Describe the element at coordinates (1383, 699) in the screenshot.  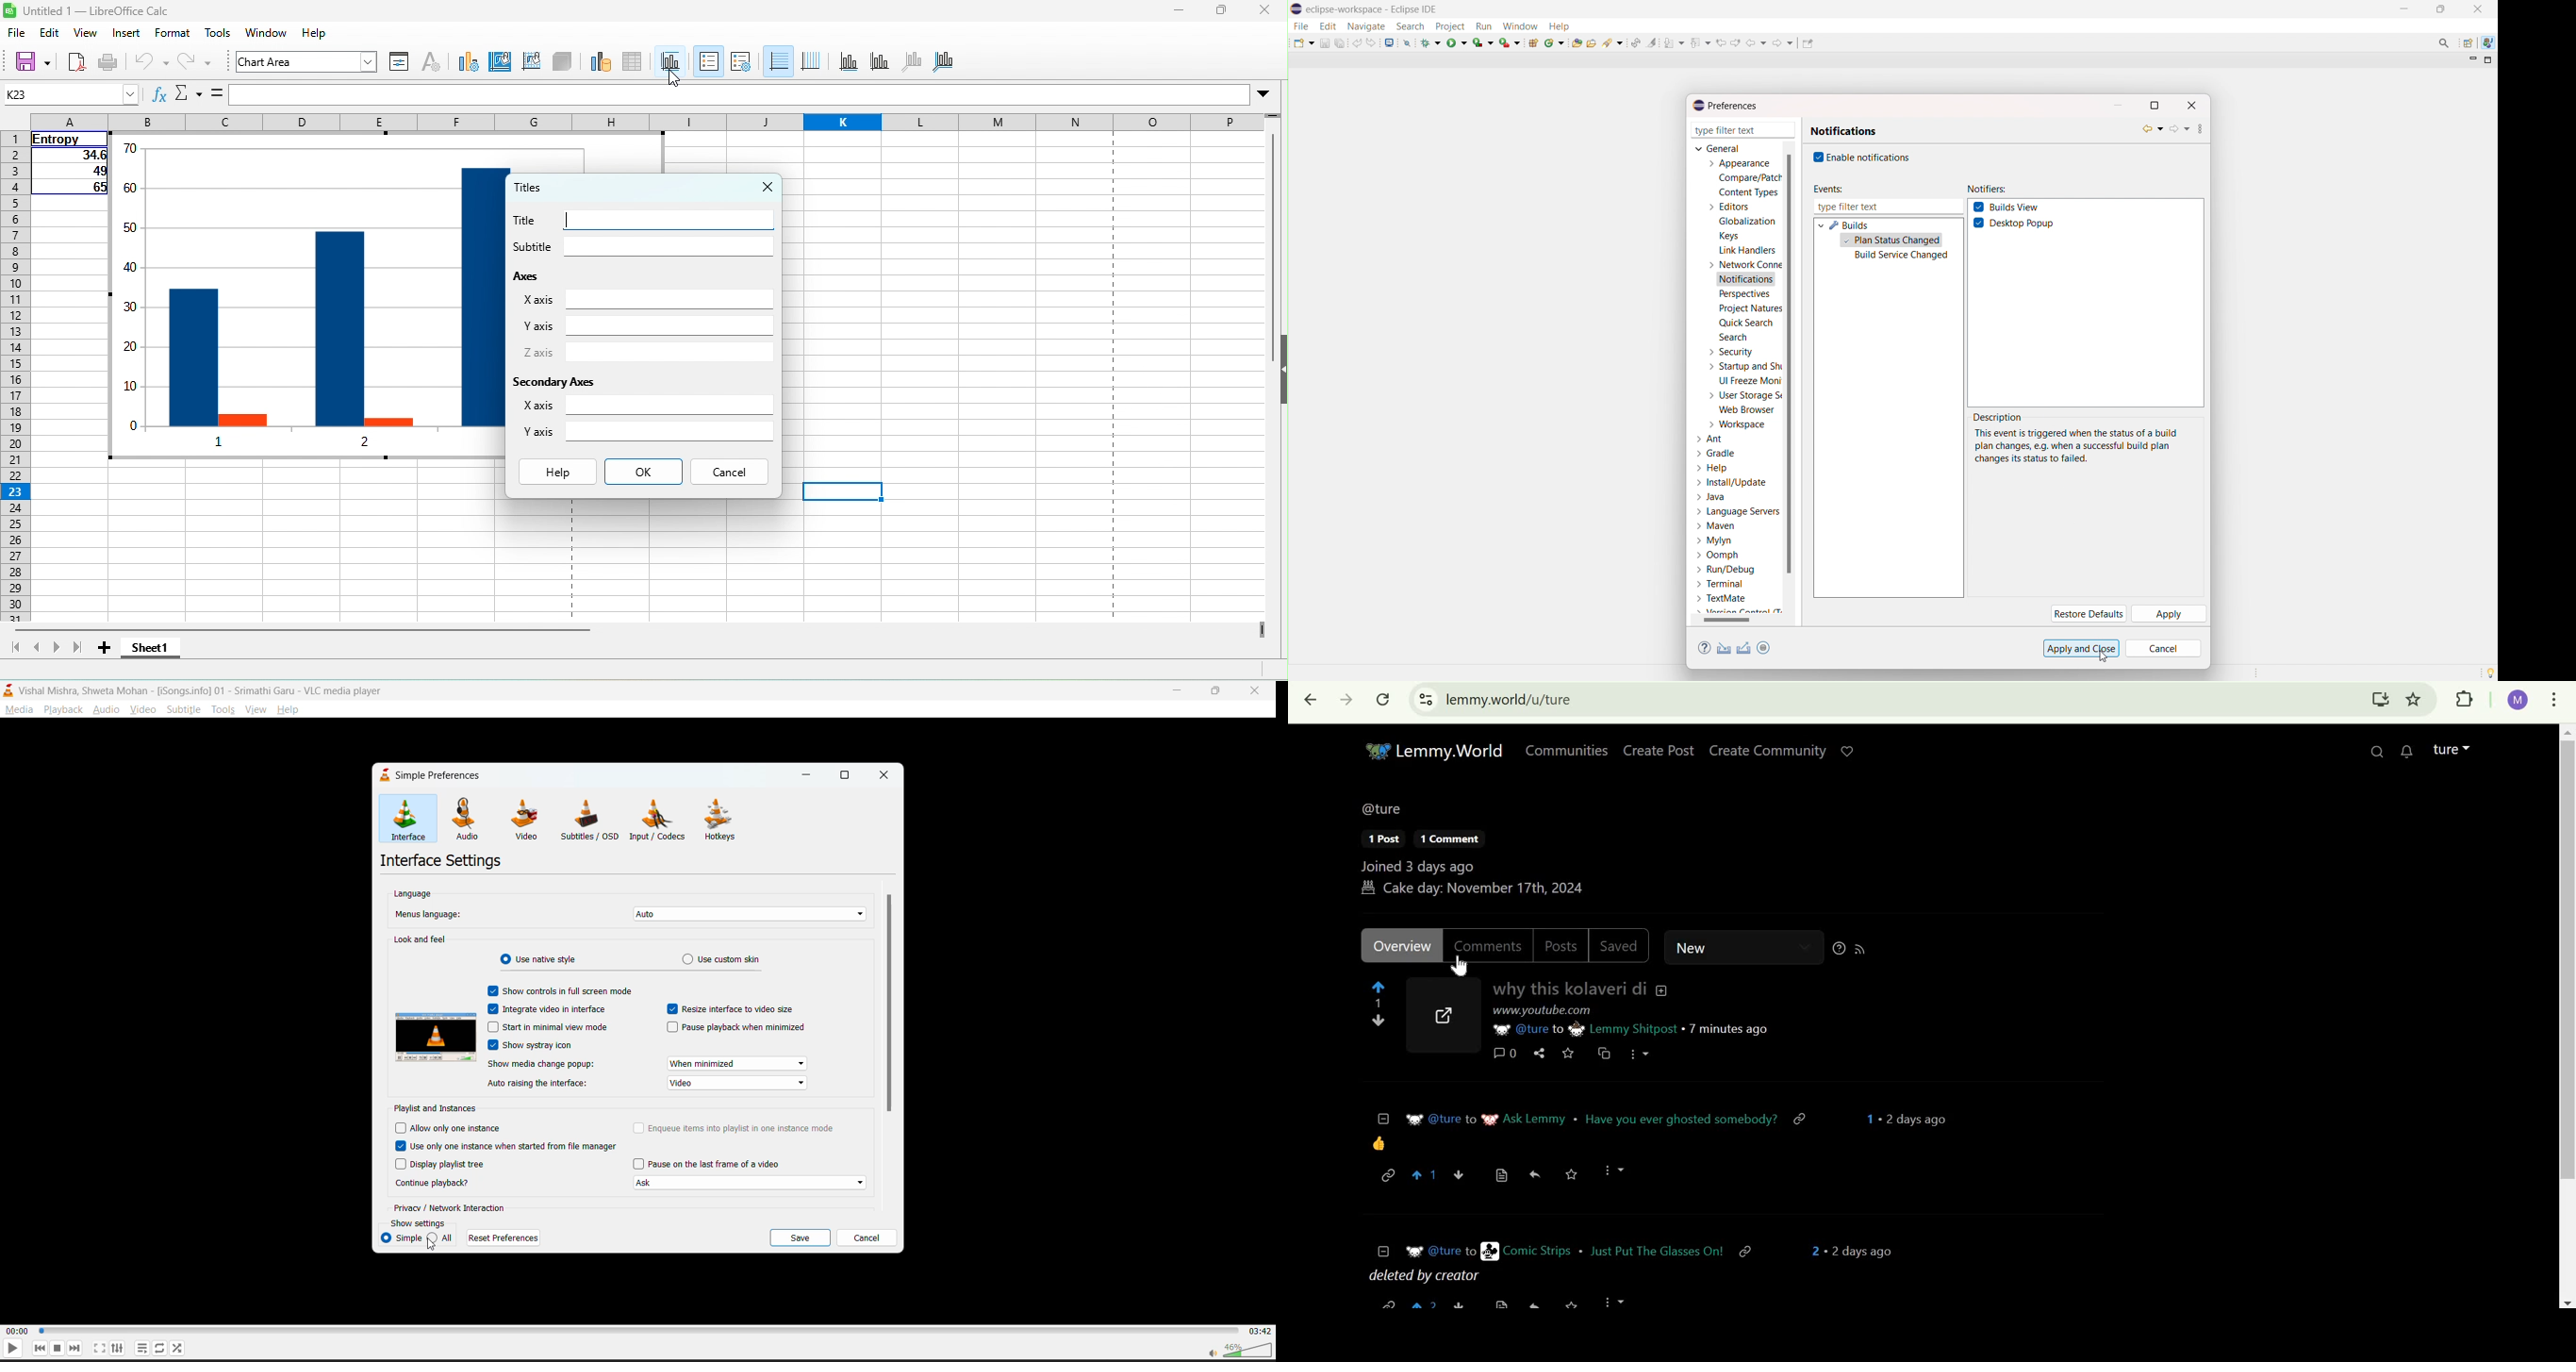
I see `reload this page` at that location.